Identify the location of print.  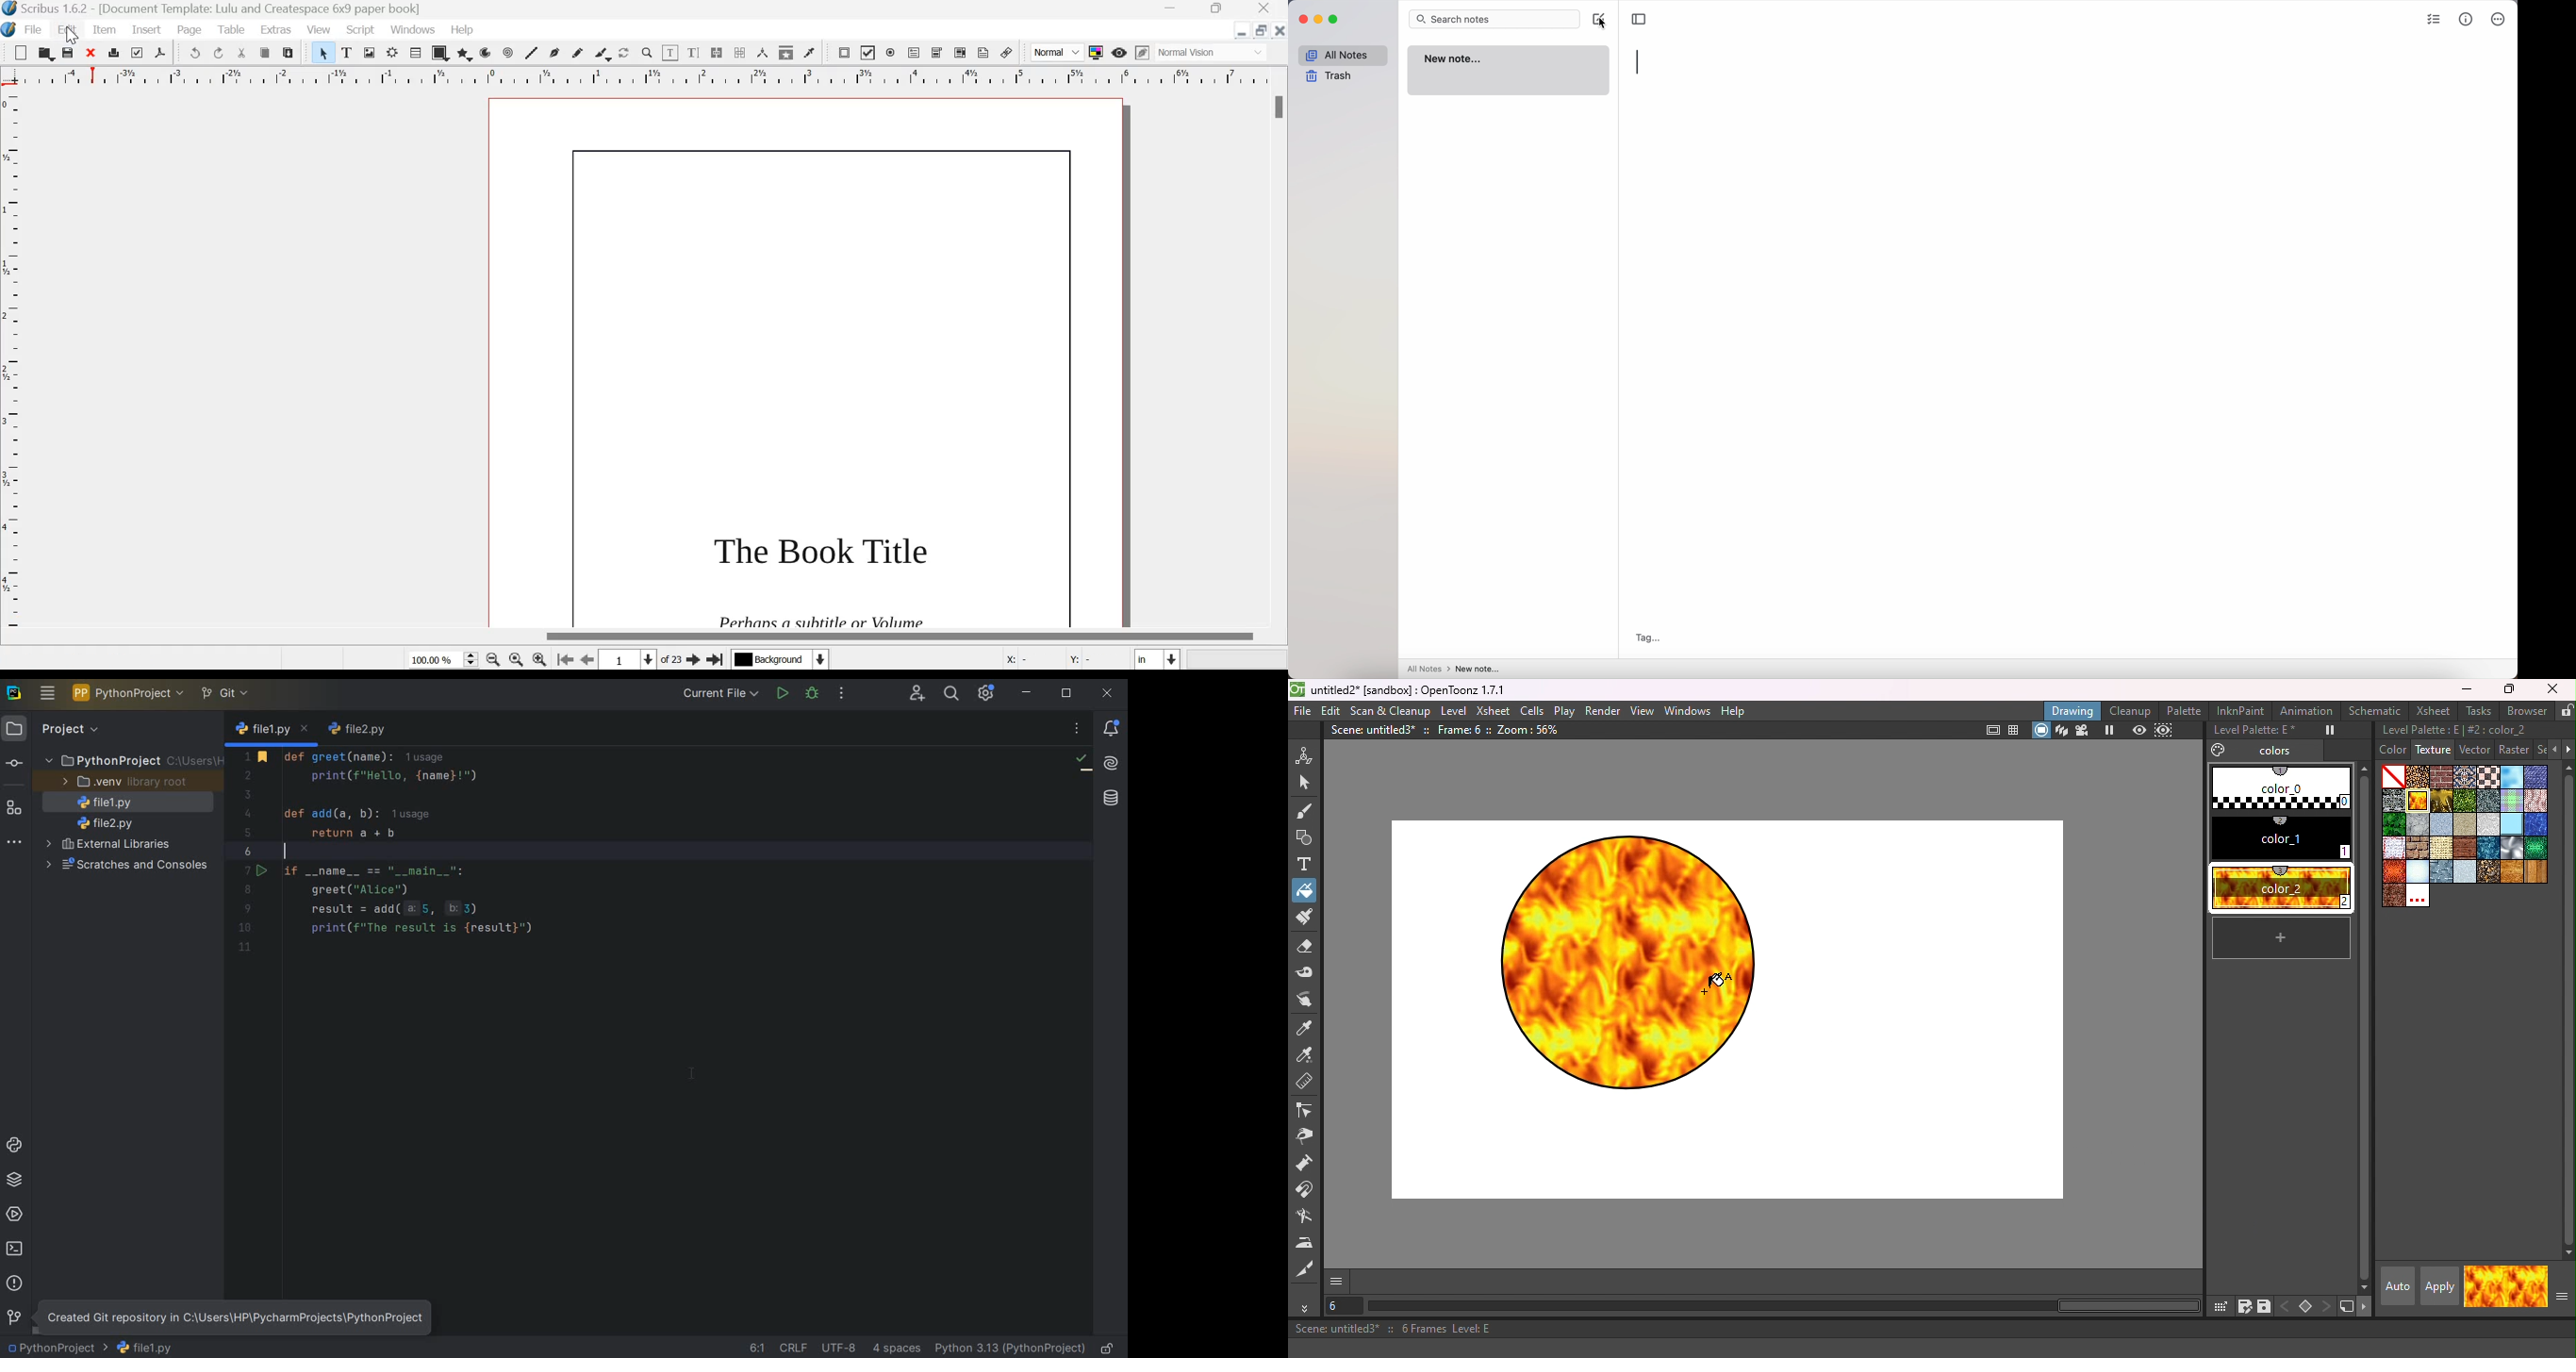
(113, 52).